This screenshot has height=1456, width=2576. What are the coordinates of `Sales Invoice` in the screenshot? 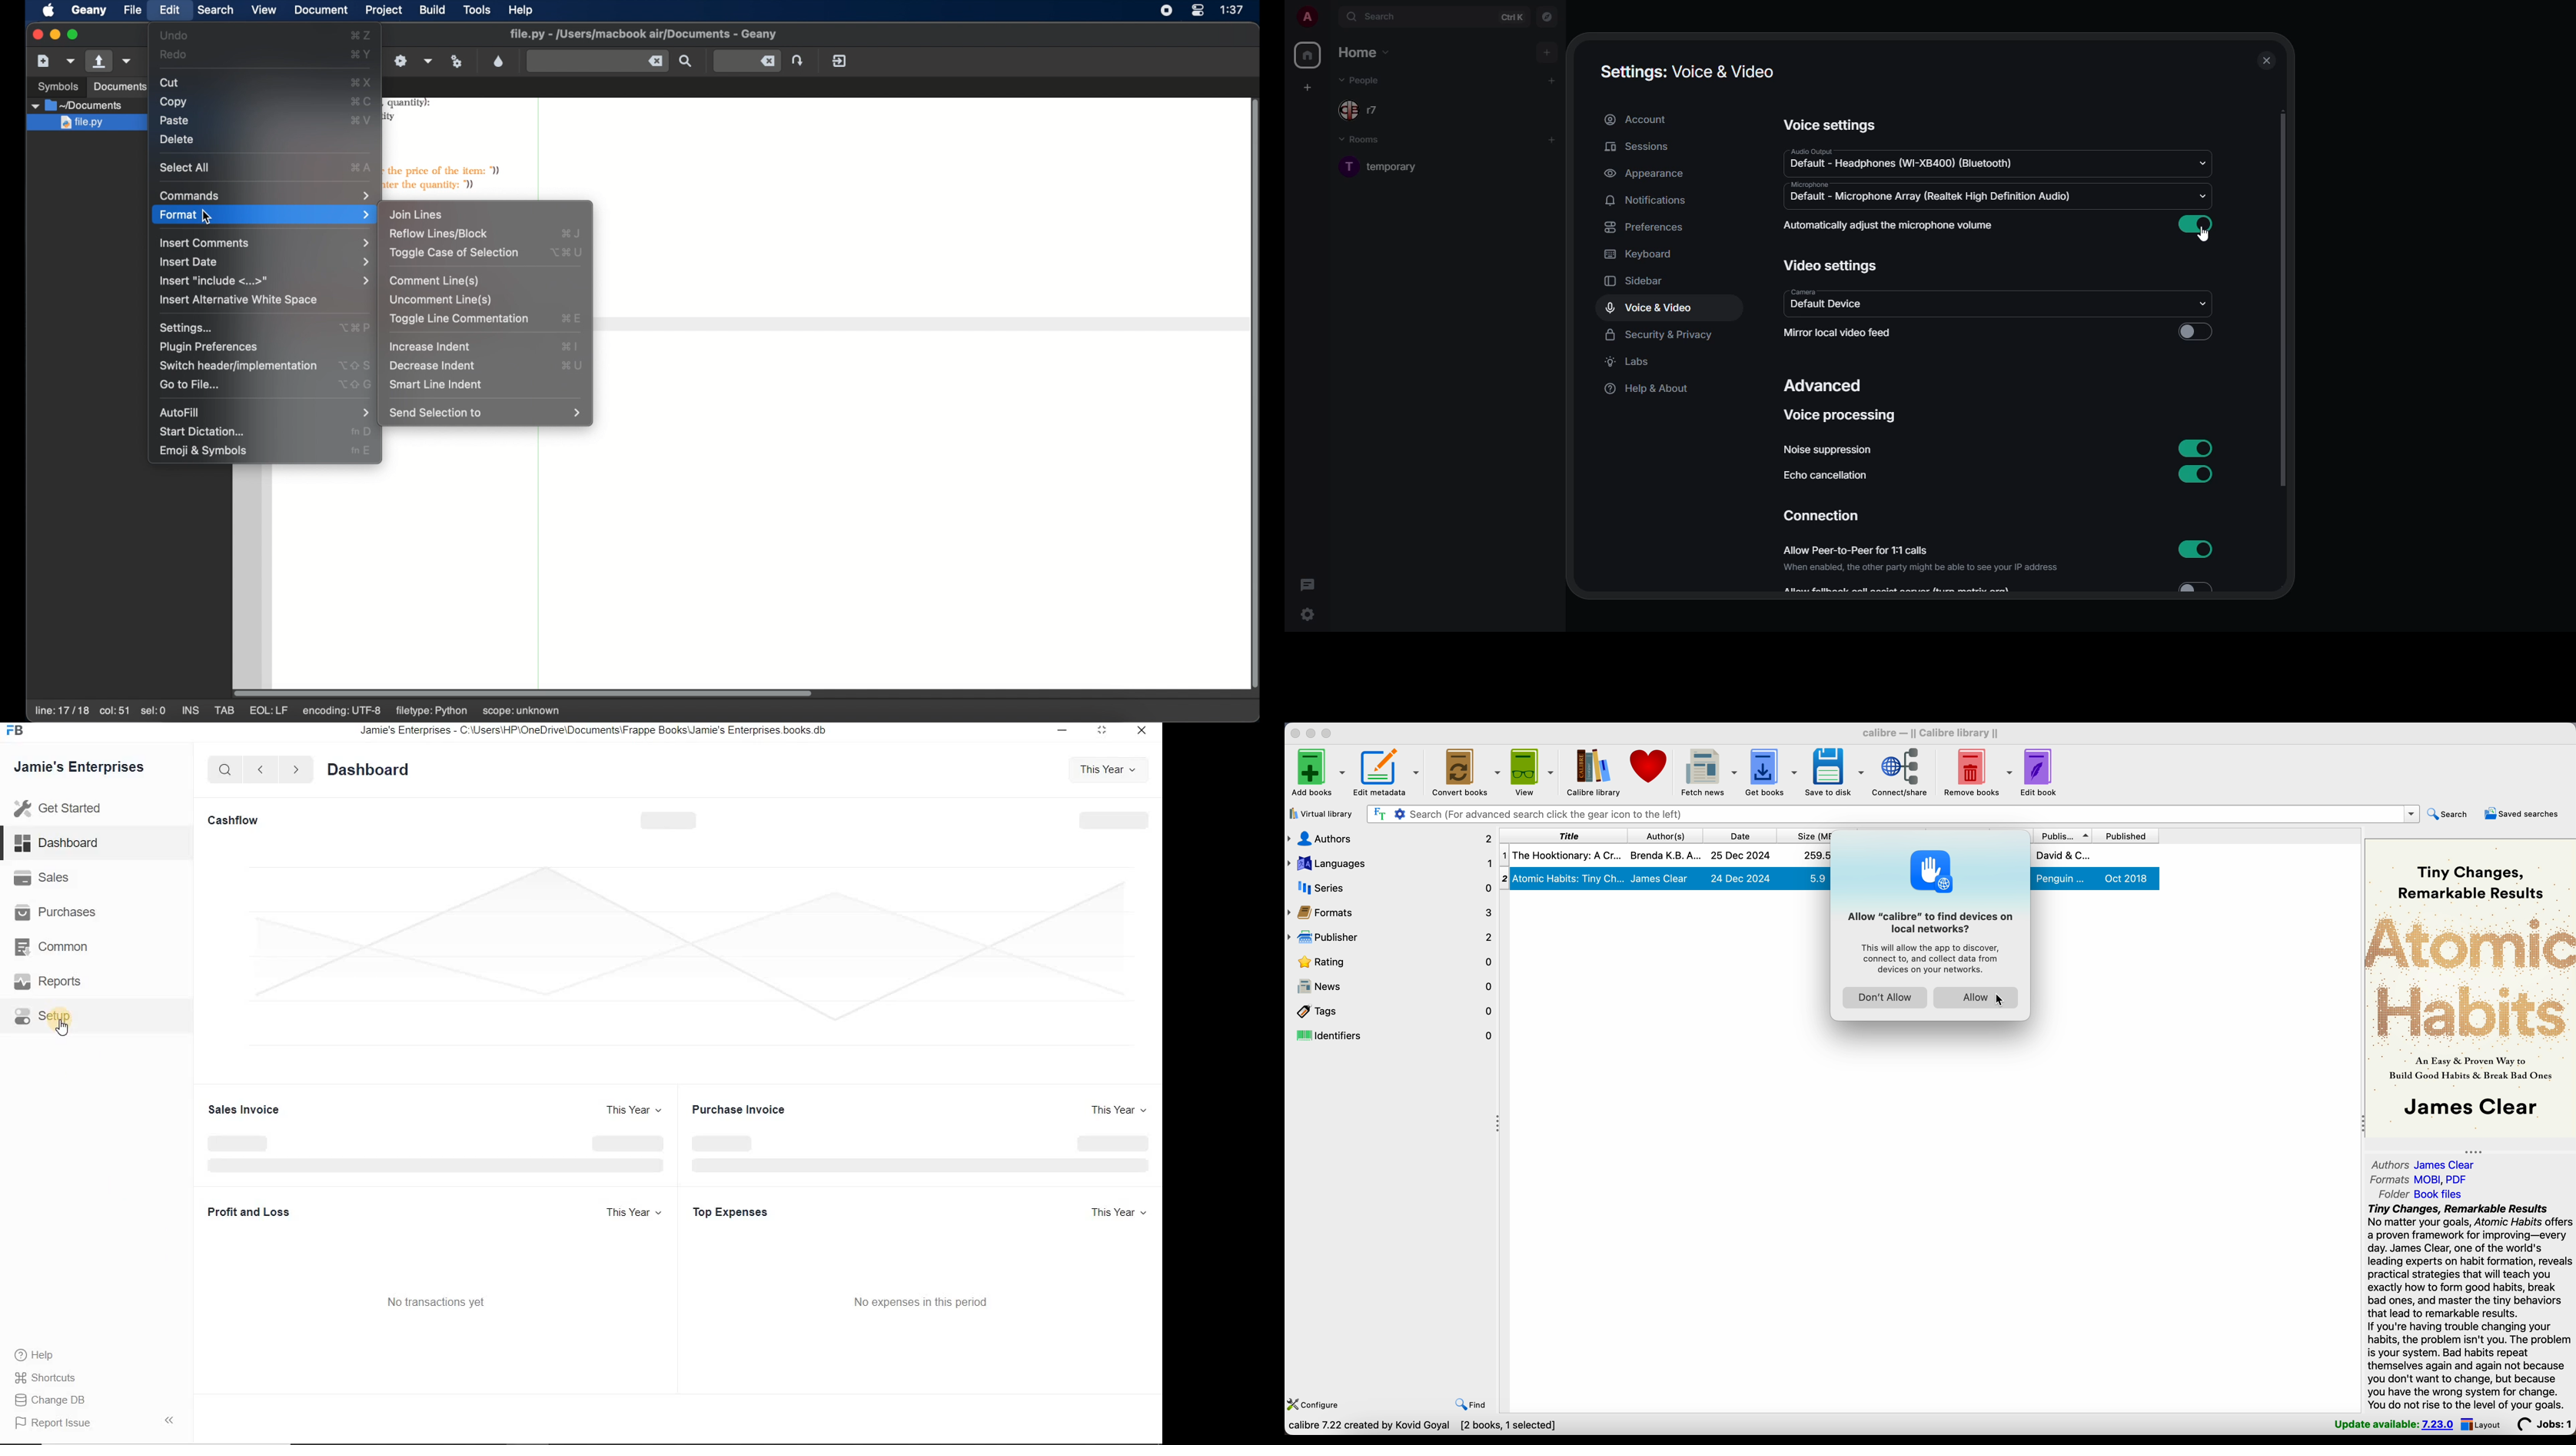 It's located at (247, 1109).